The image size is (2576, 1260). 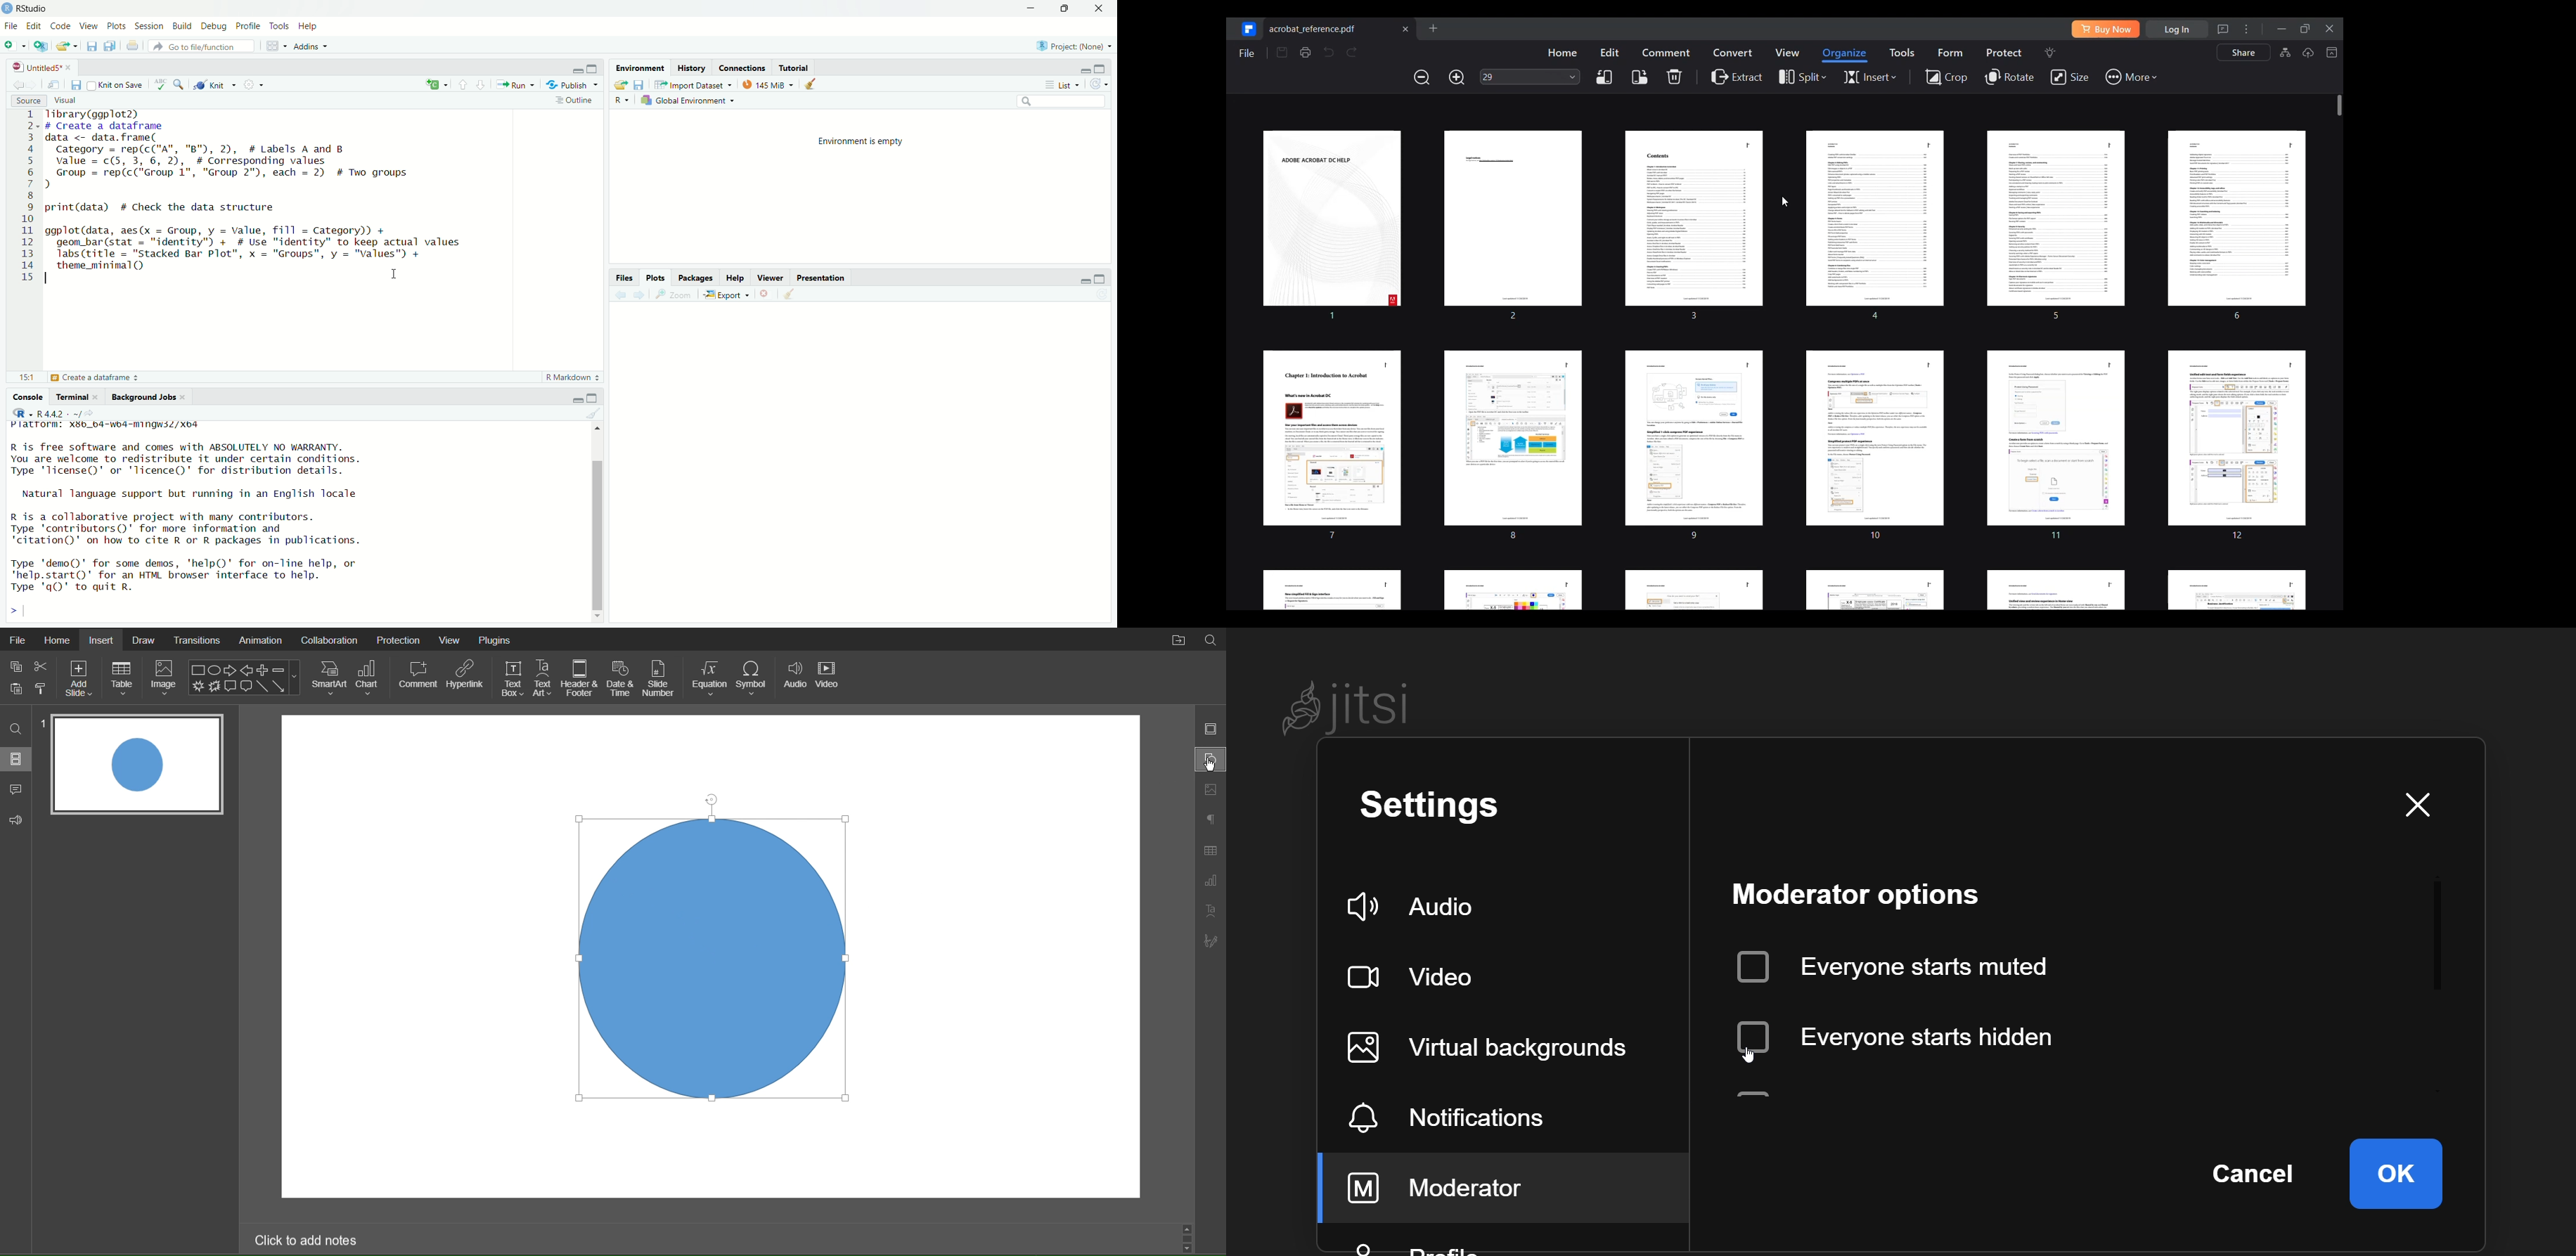 I want to click on New File, so click(x=16, y=46).